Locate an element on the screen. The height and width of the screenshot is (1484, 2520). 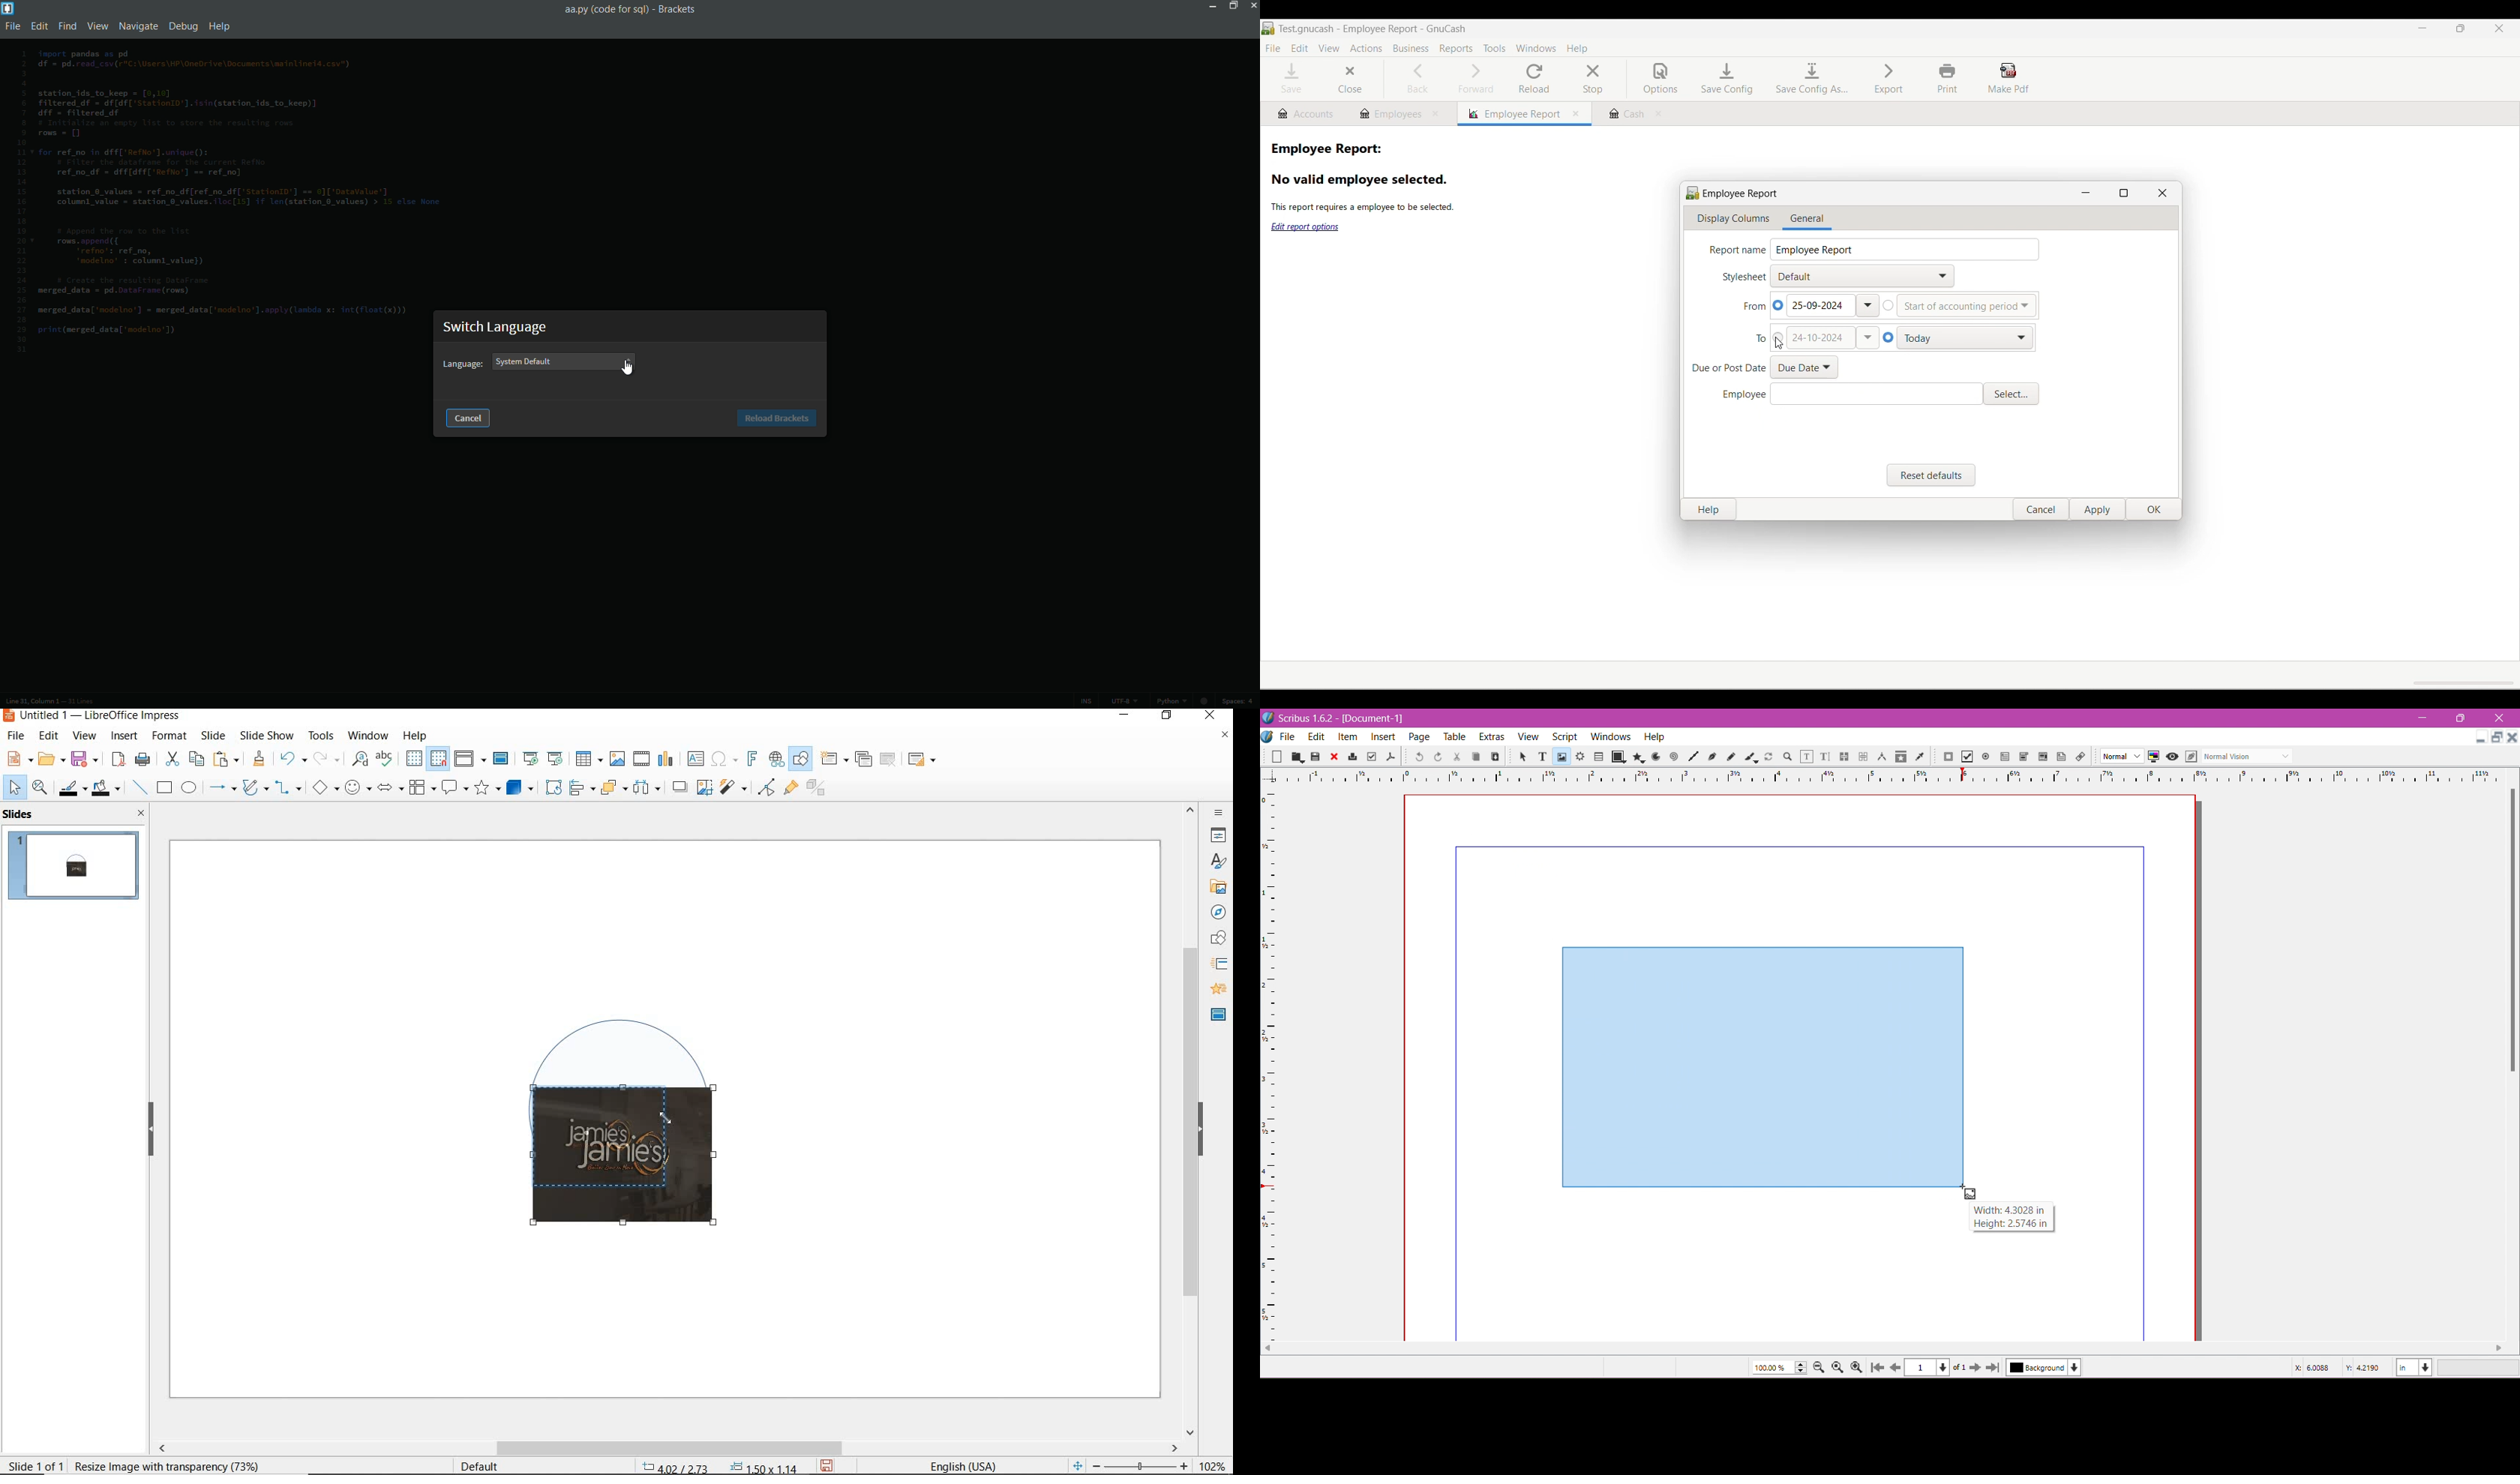
maximize is located at coordinates (1230, 5).